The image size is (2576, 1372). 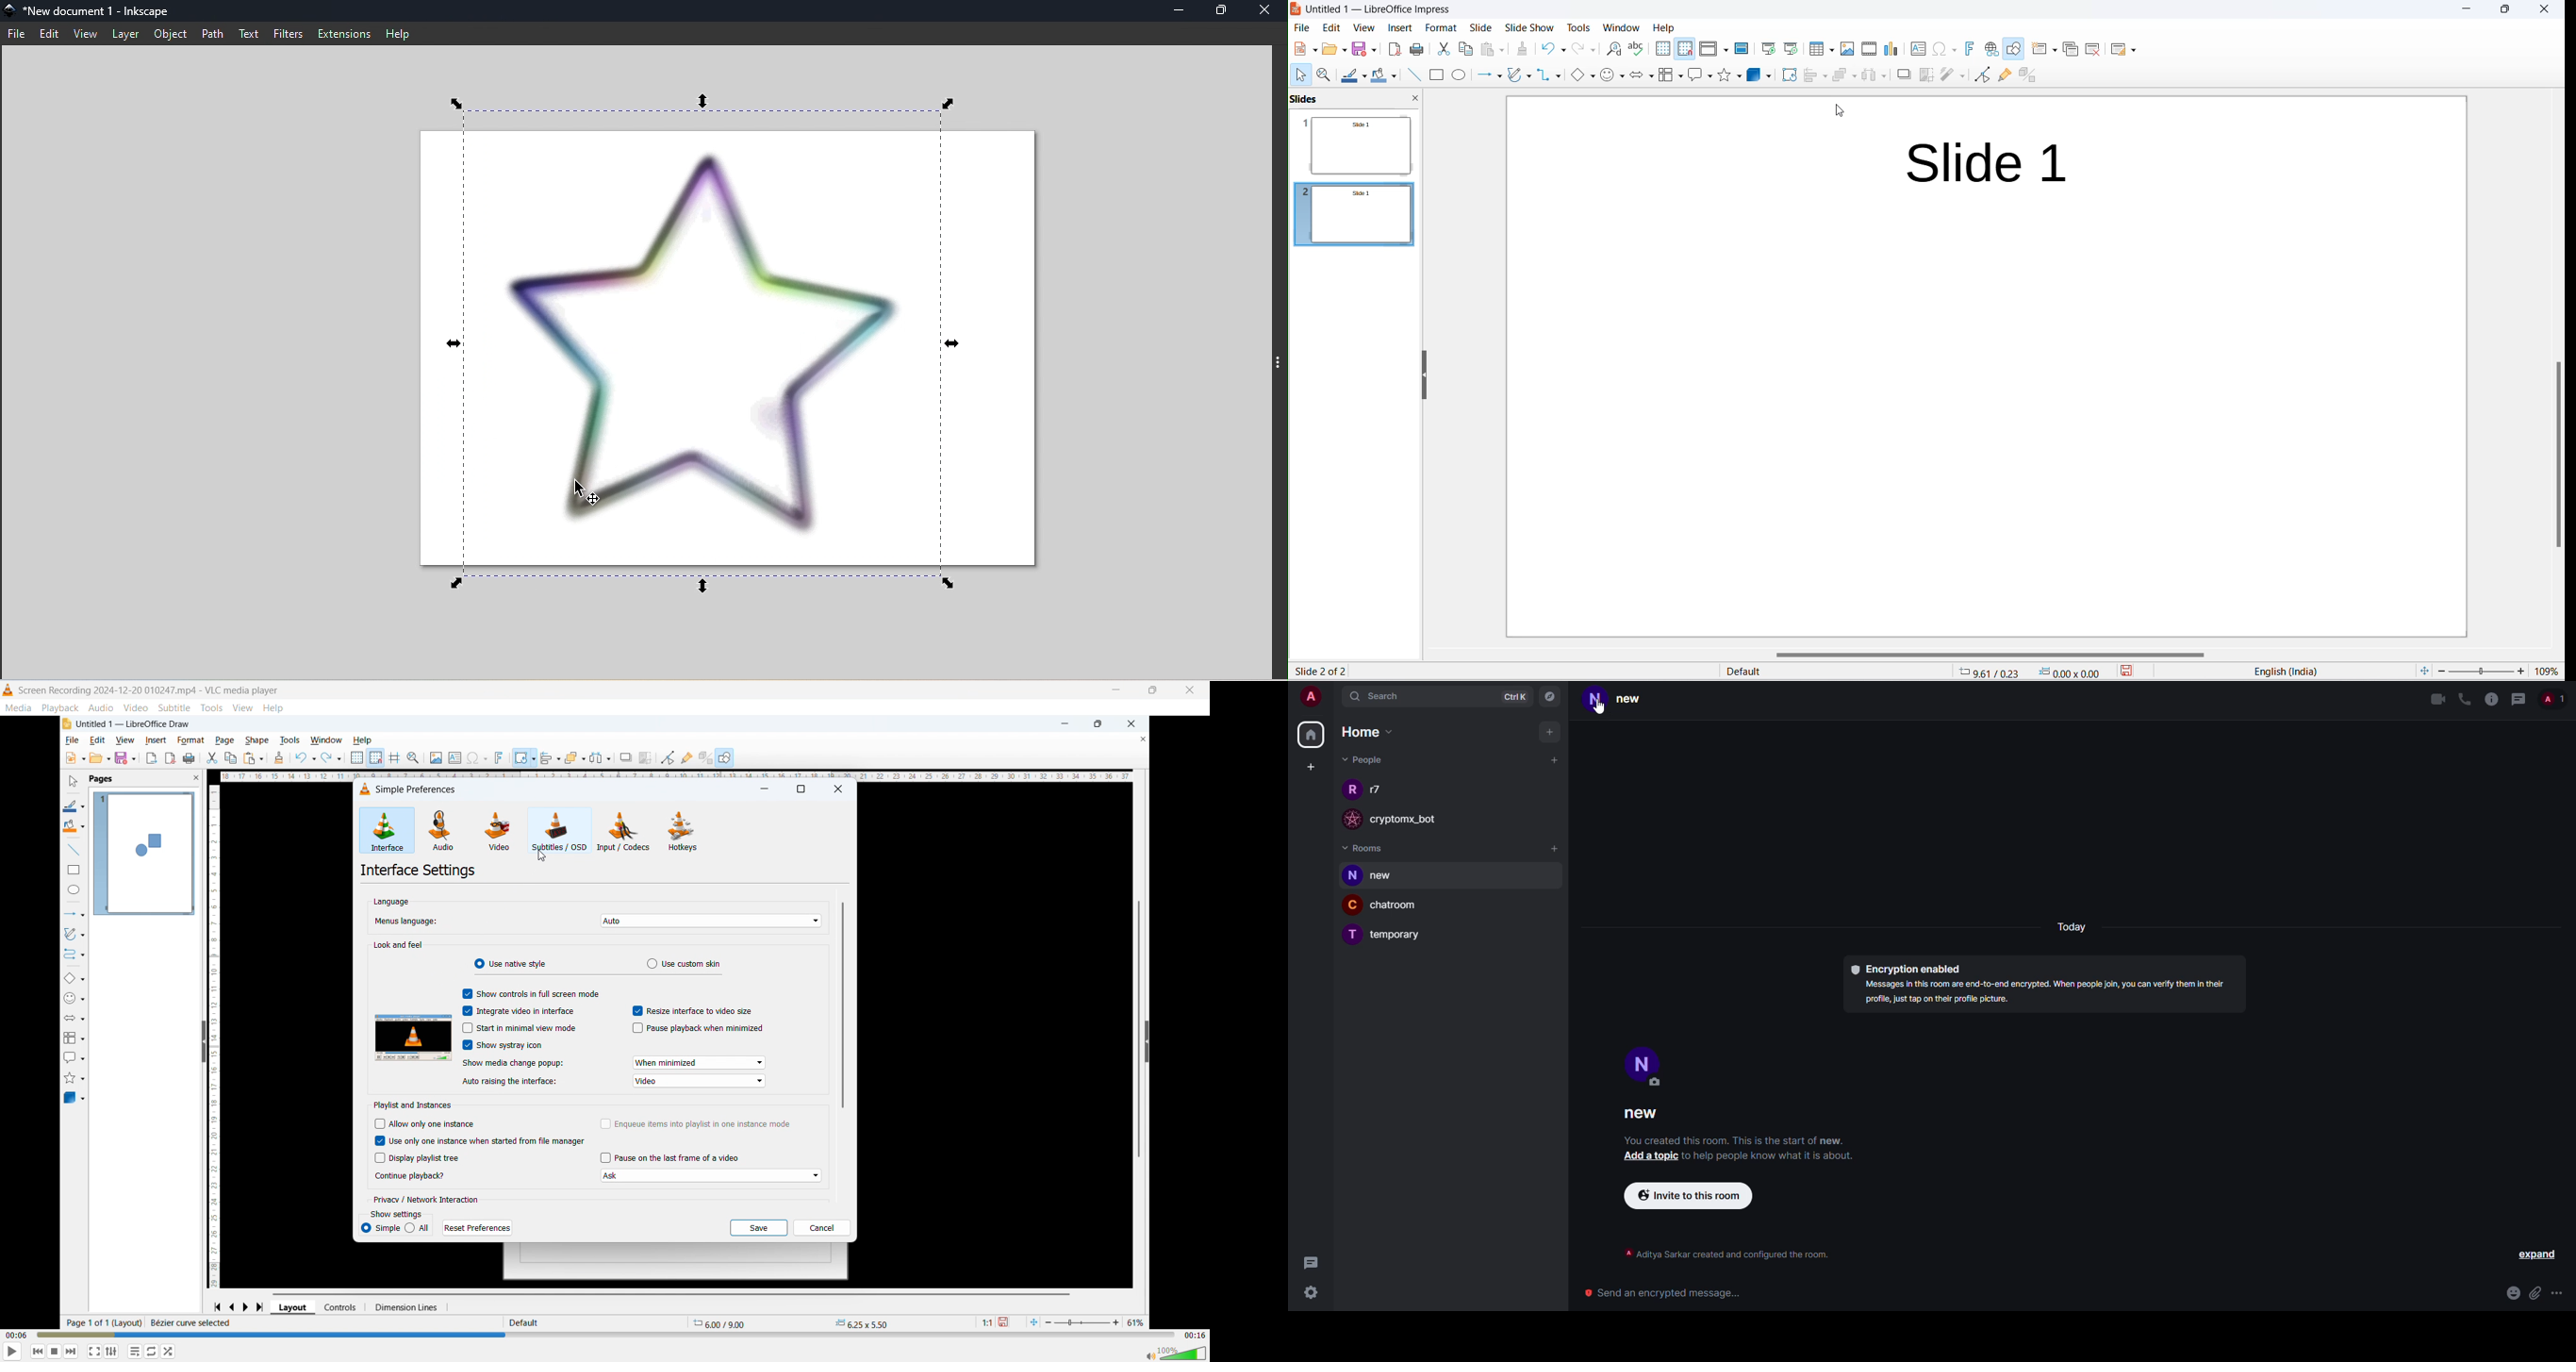 What do you see at coordinates (152, 1351) in the screenshot?
I see `Show advanced settings ` at bounding box center [152, 1351].